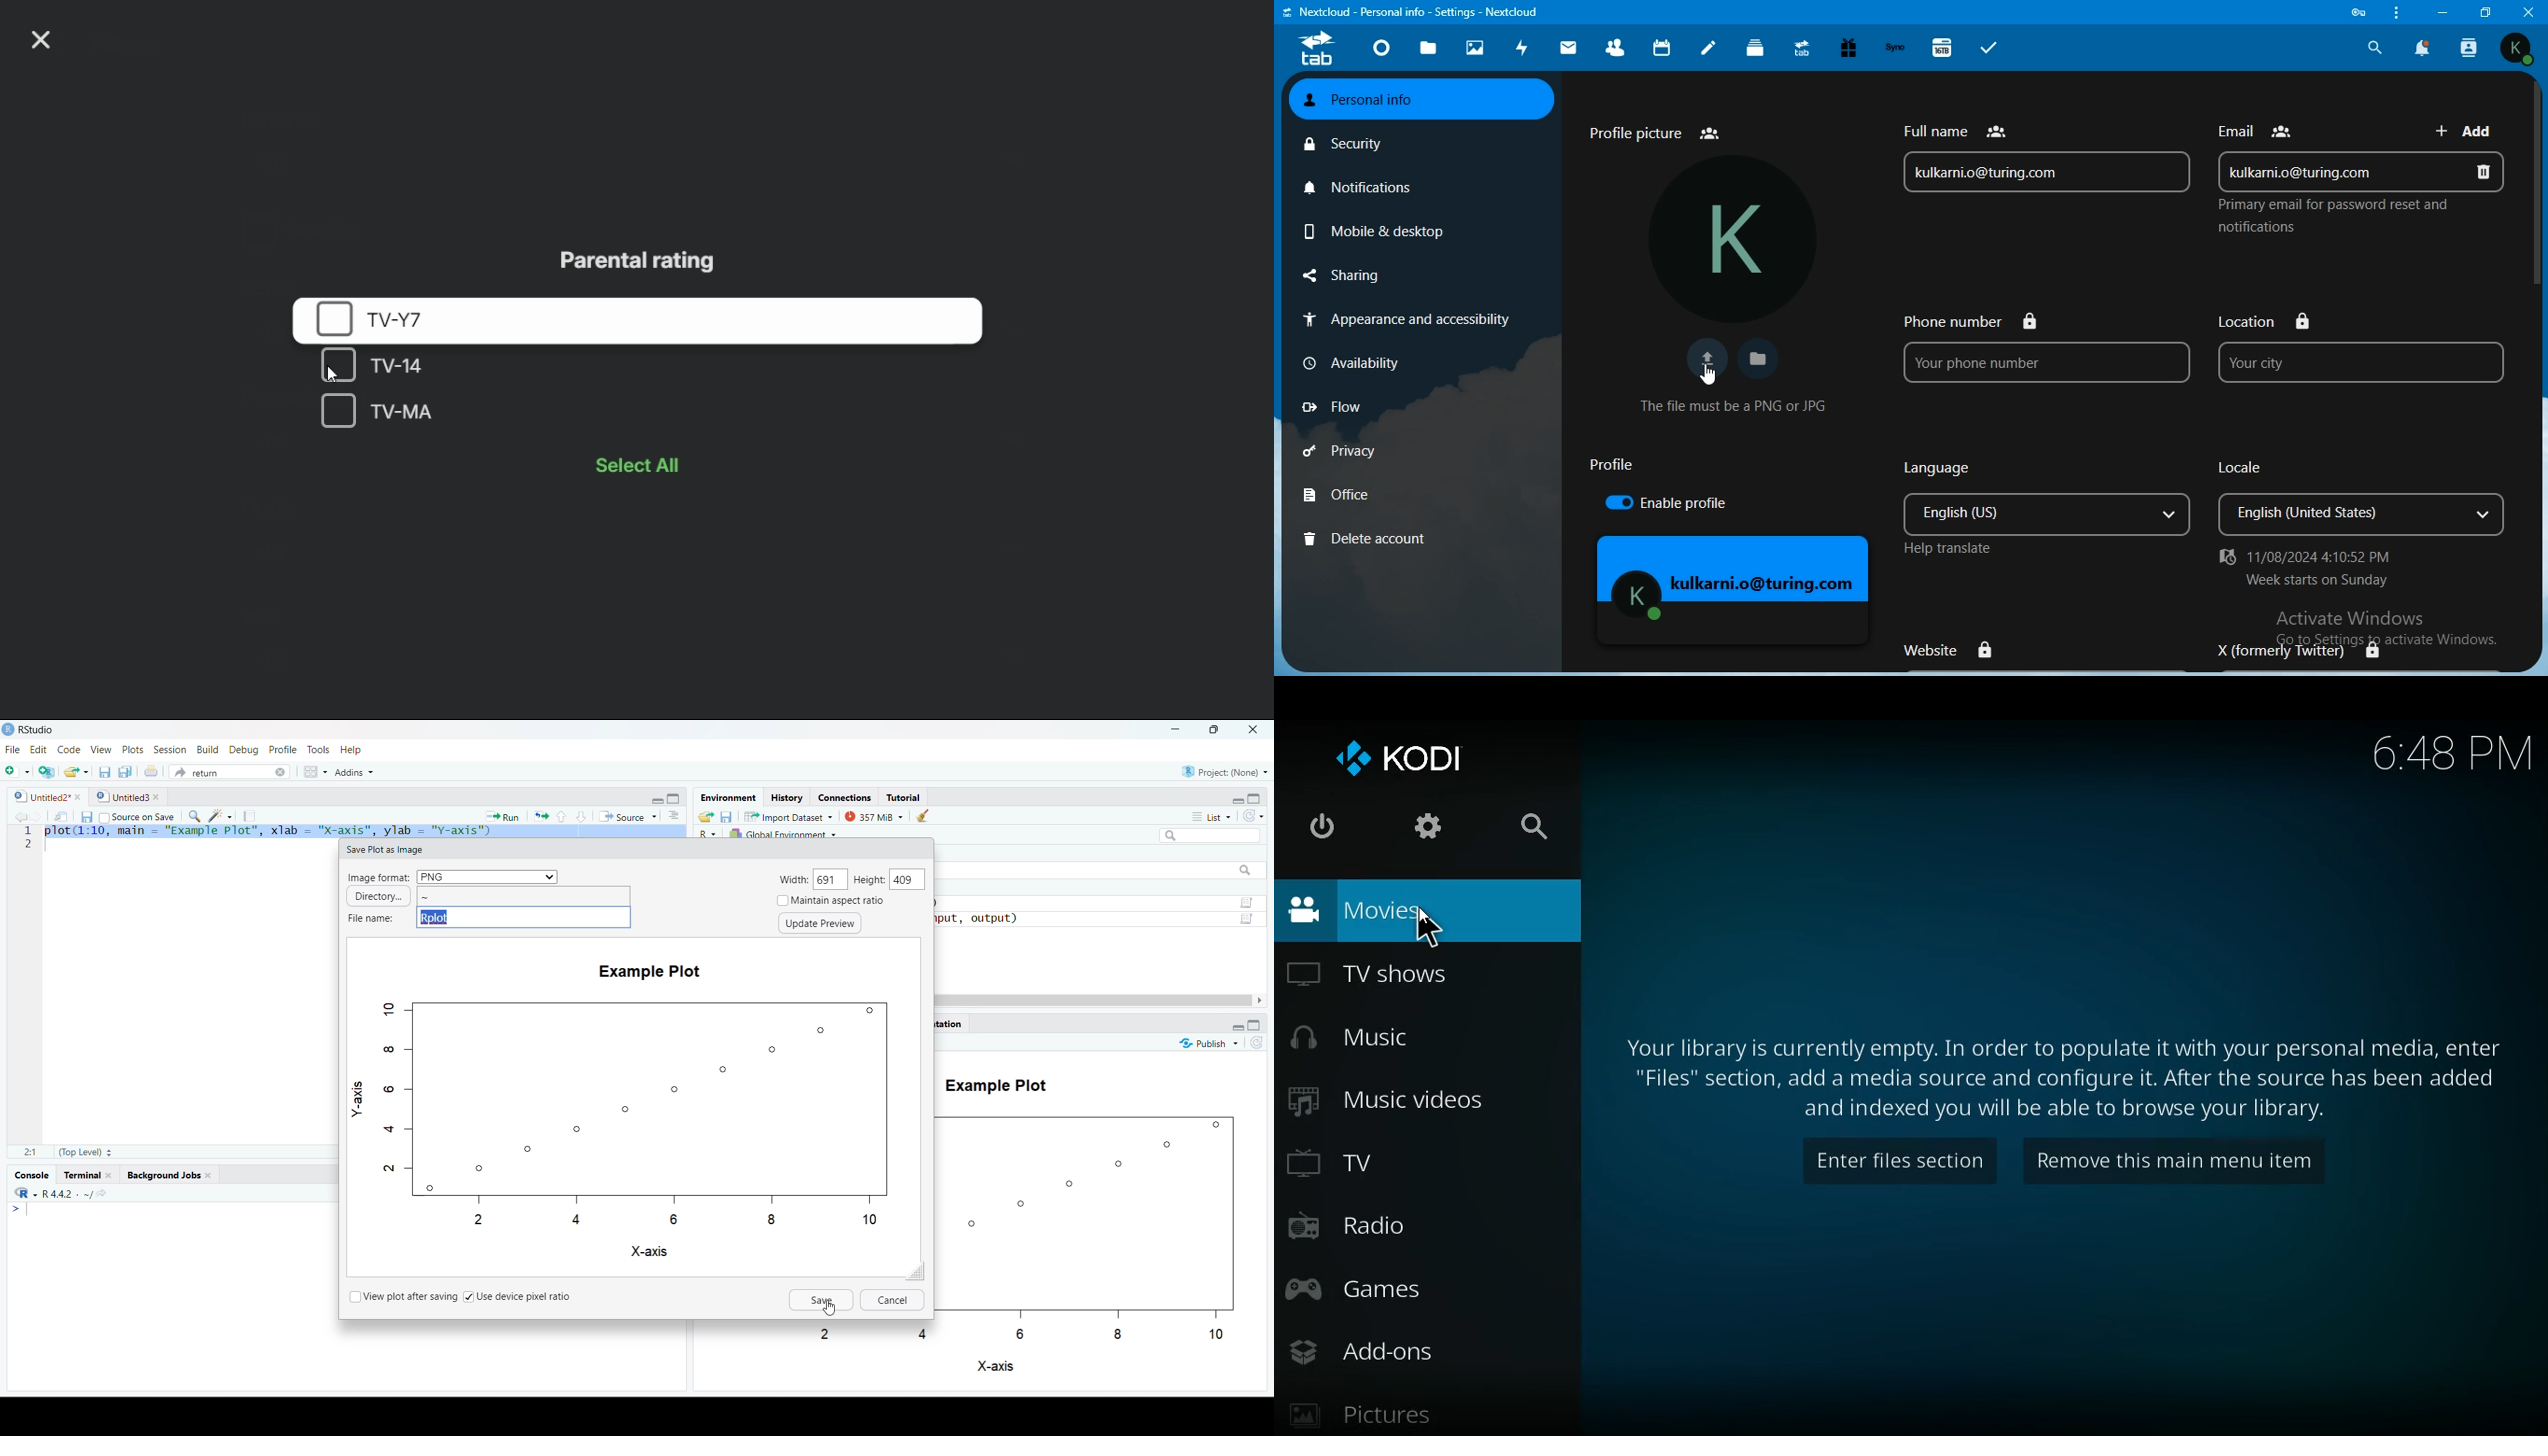 Image resolution: width=2548 pixels, height=1456 pixels. Describe the element at coordinates (89, 1175) in the screenshot. I see `Terminal` at that location.